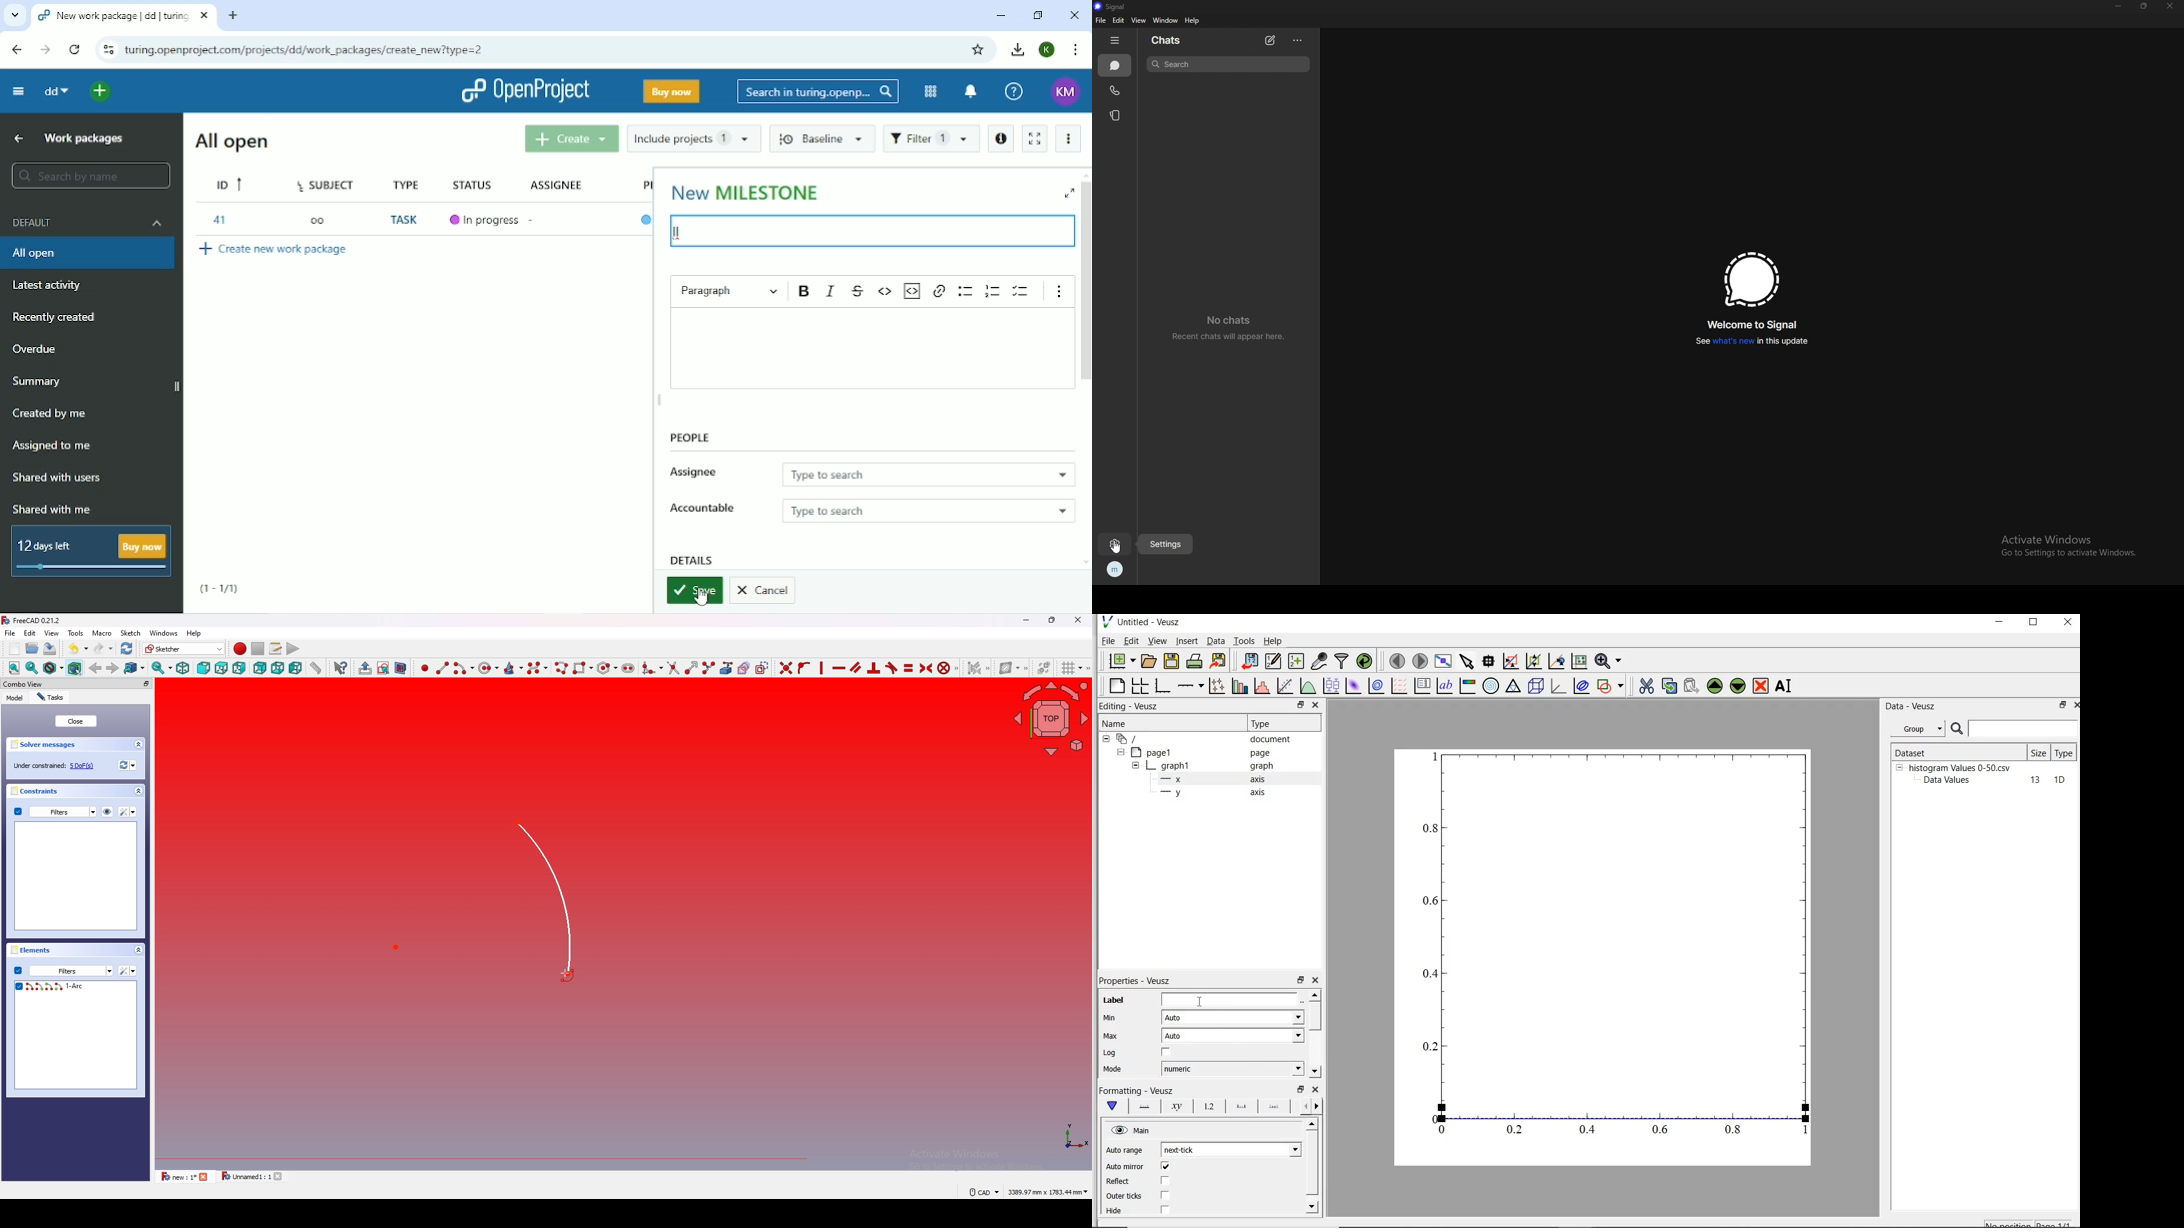  Describe the element at coordinates (1169, 40) in the screenshot. I see `chats` at that location.